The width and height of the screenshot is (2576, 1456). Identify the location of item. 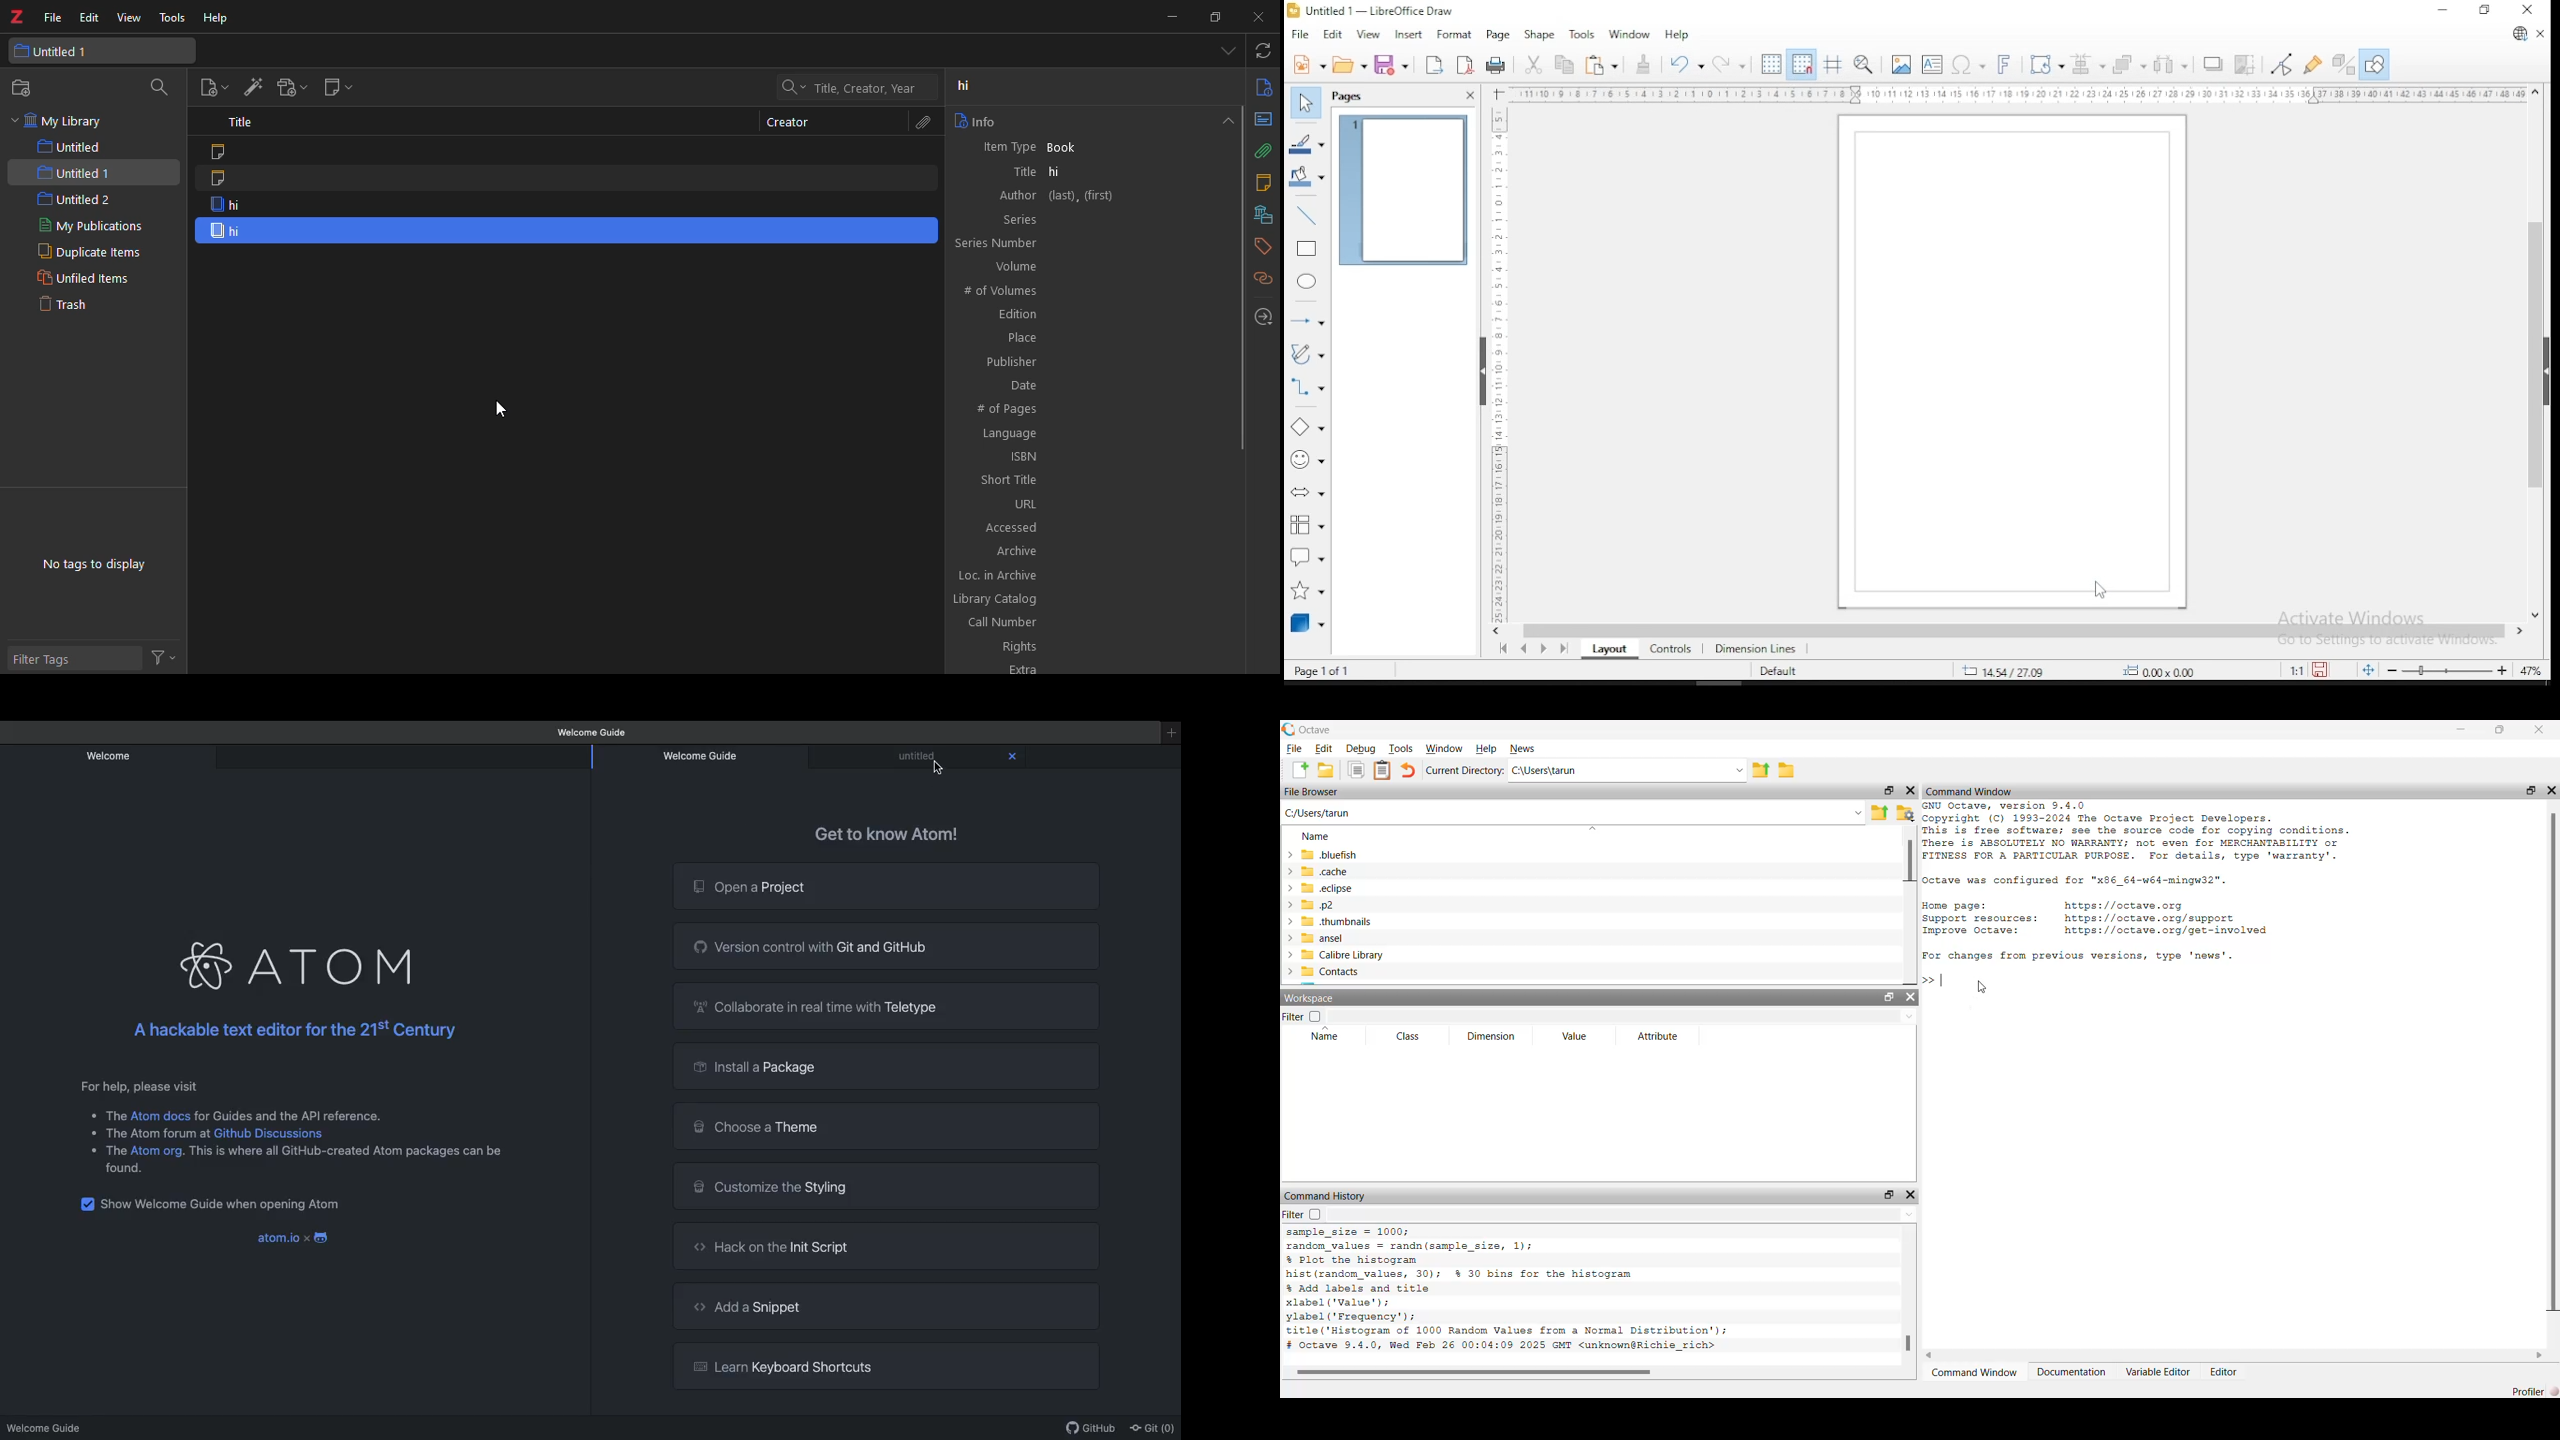
(237, 204).